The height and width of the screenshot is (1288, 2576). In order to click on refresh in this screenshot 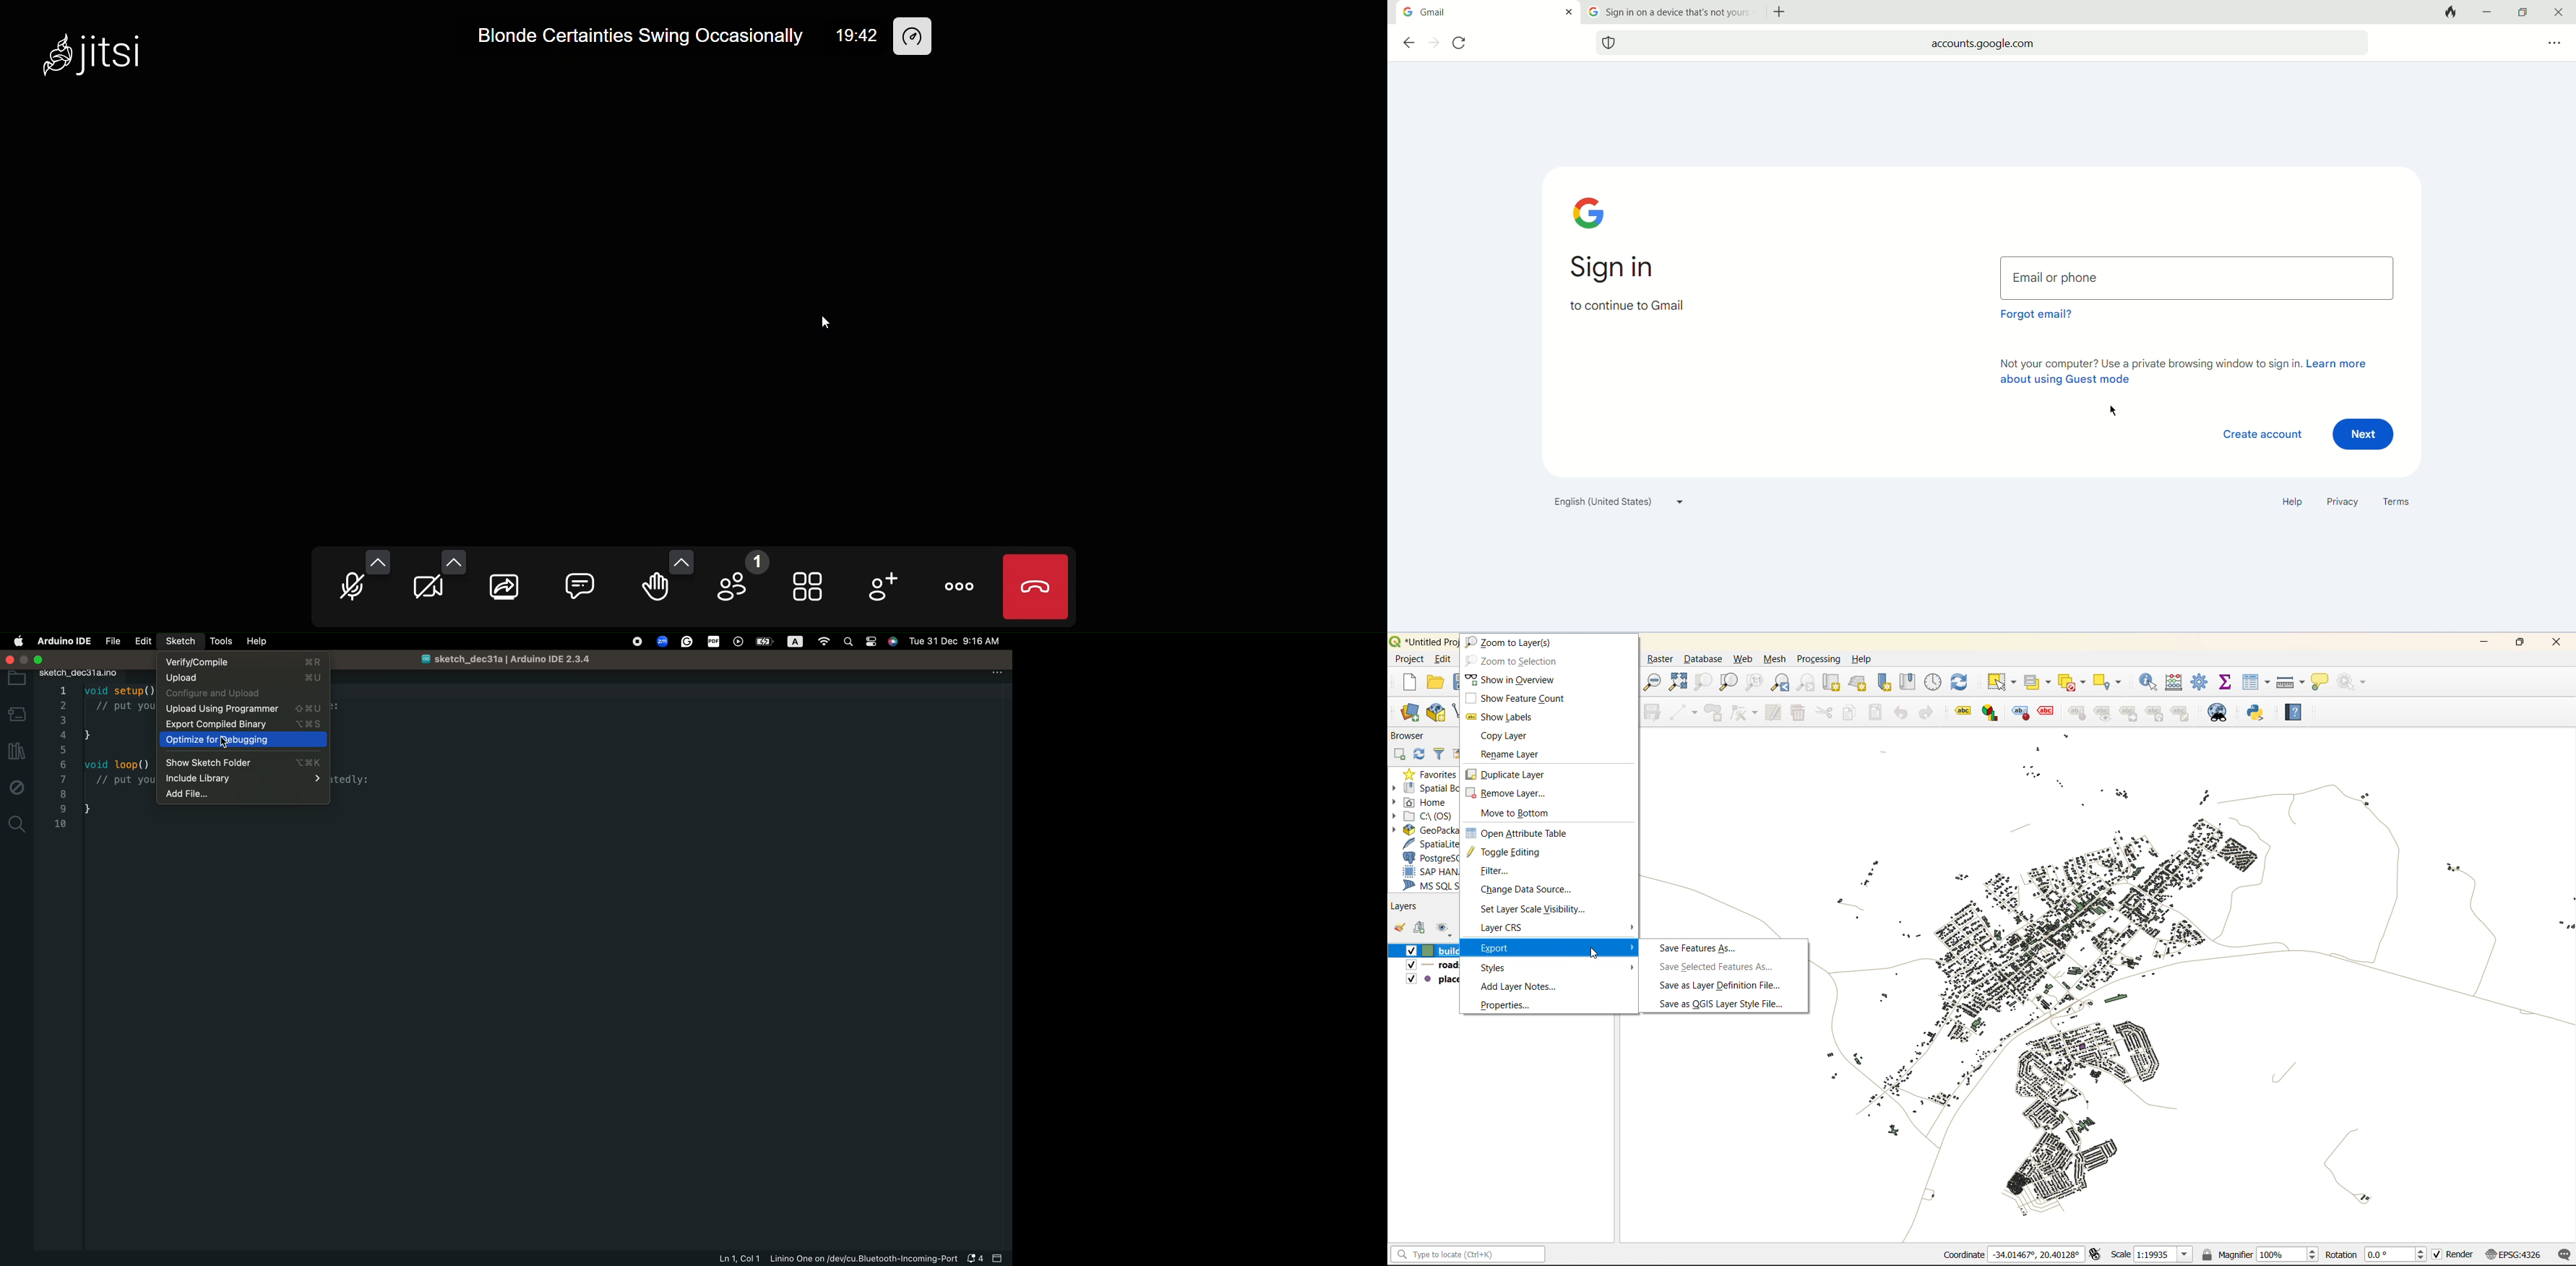, I will do `click(1462, 44)`.